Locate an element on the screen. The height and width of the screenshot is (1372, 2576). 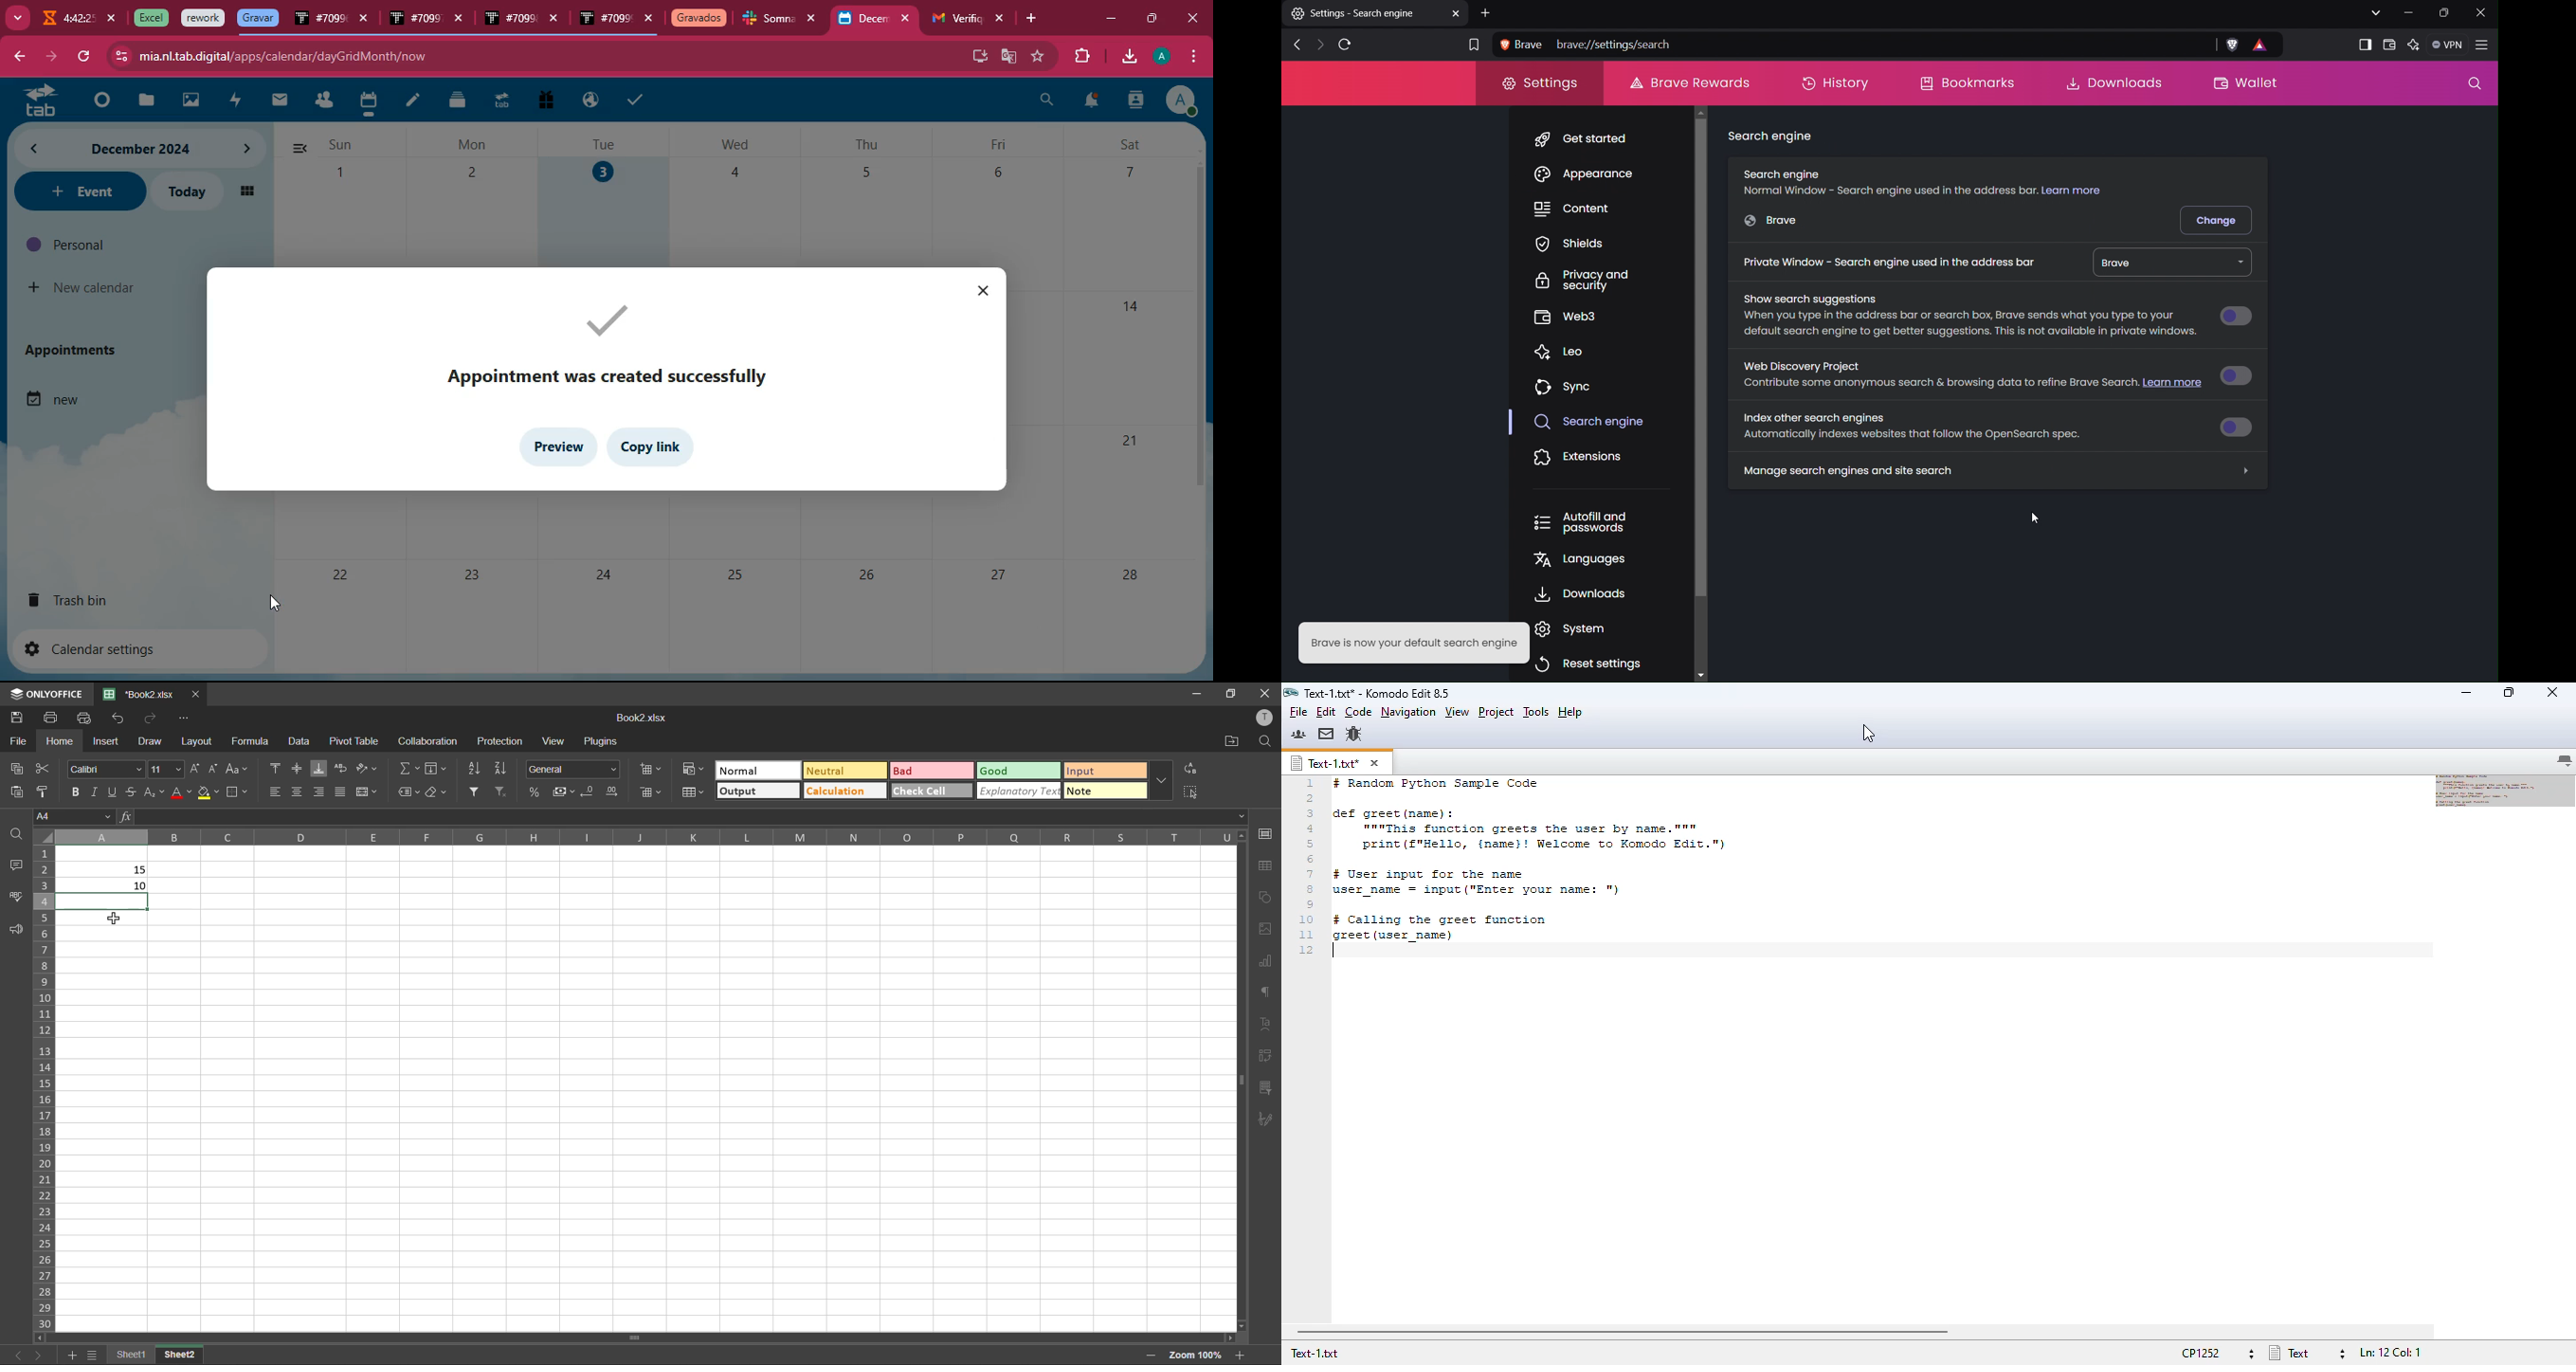
more options is located at coordinates (1165, 782).